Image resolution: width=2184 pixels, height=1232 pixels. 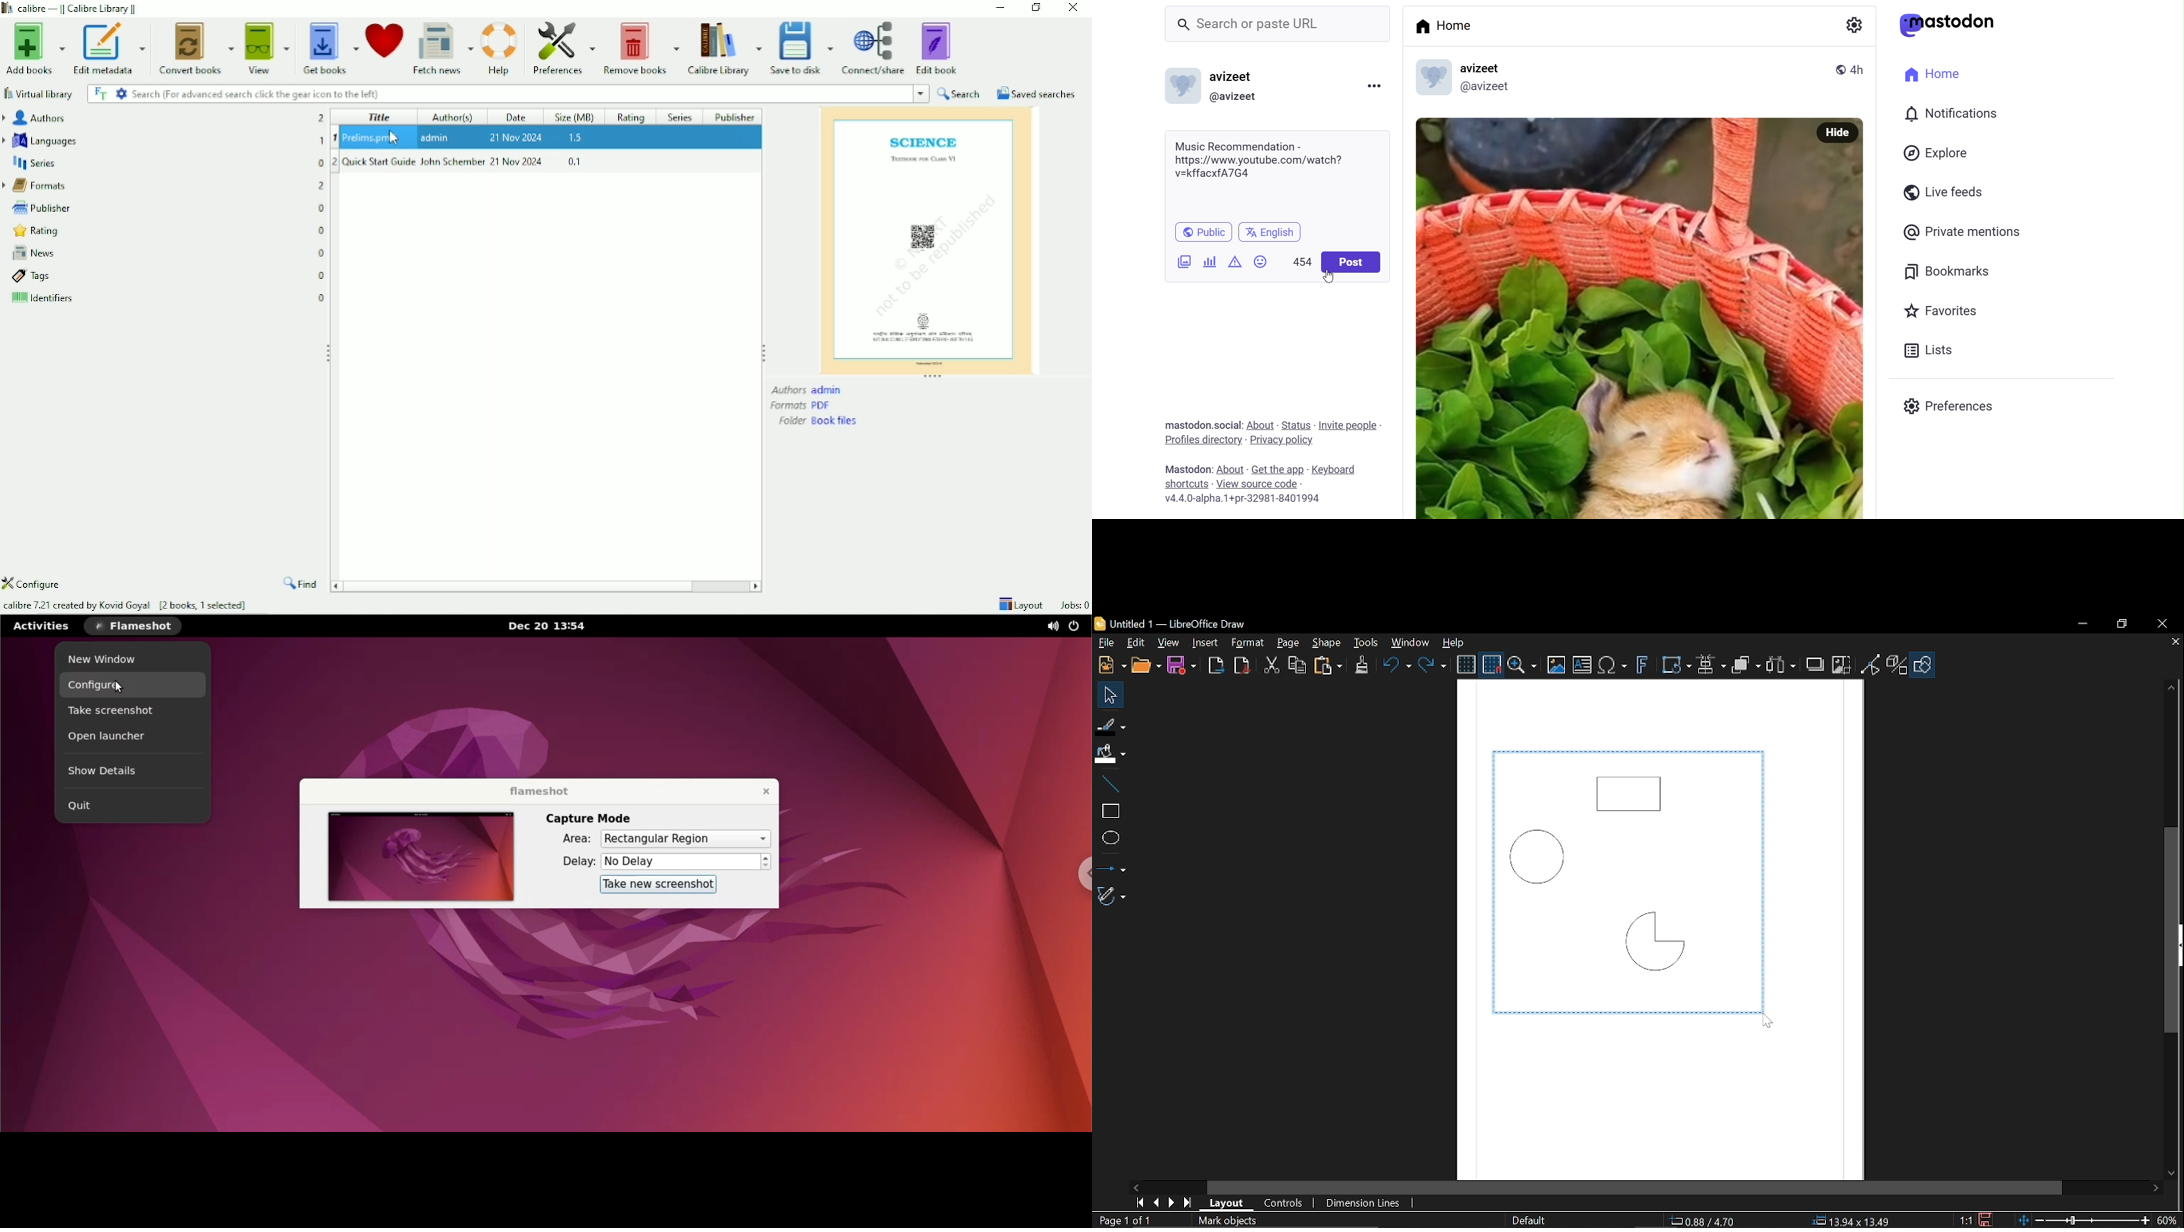 I want to click on Move left, so click(x=1135, y=1187).